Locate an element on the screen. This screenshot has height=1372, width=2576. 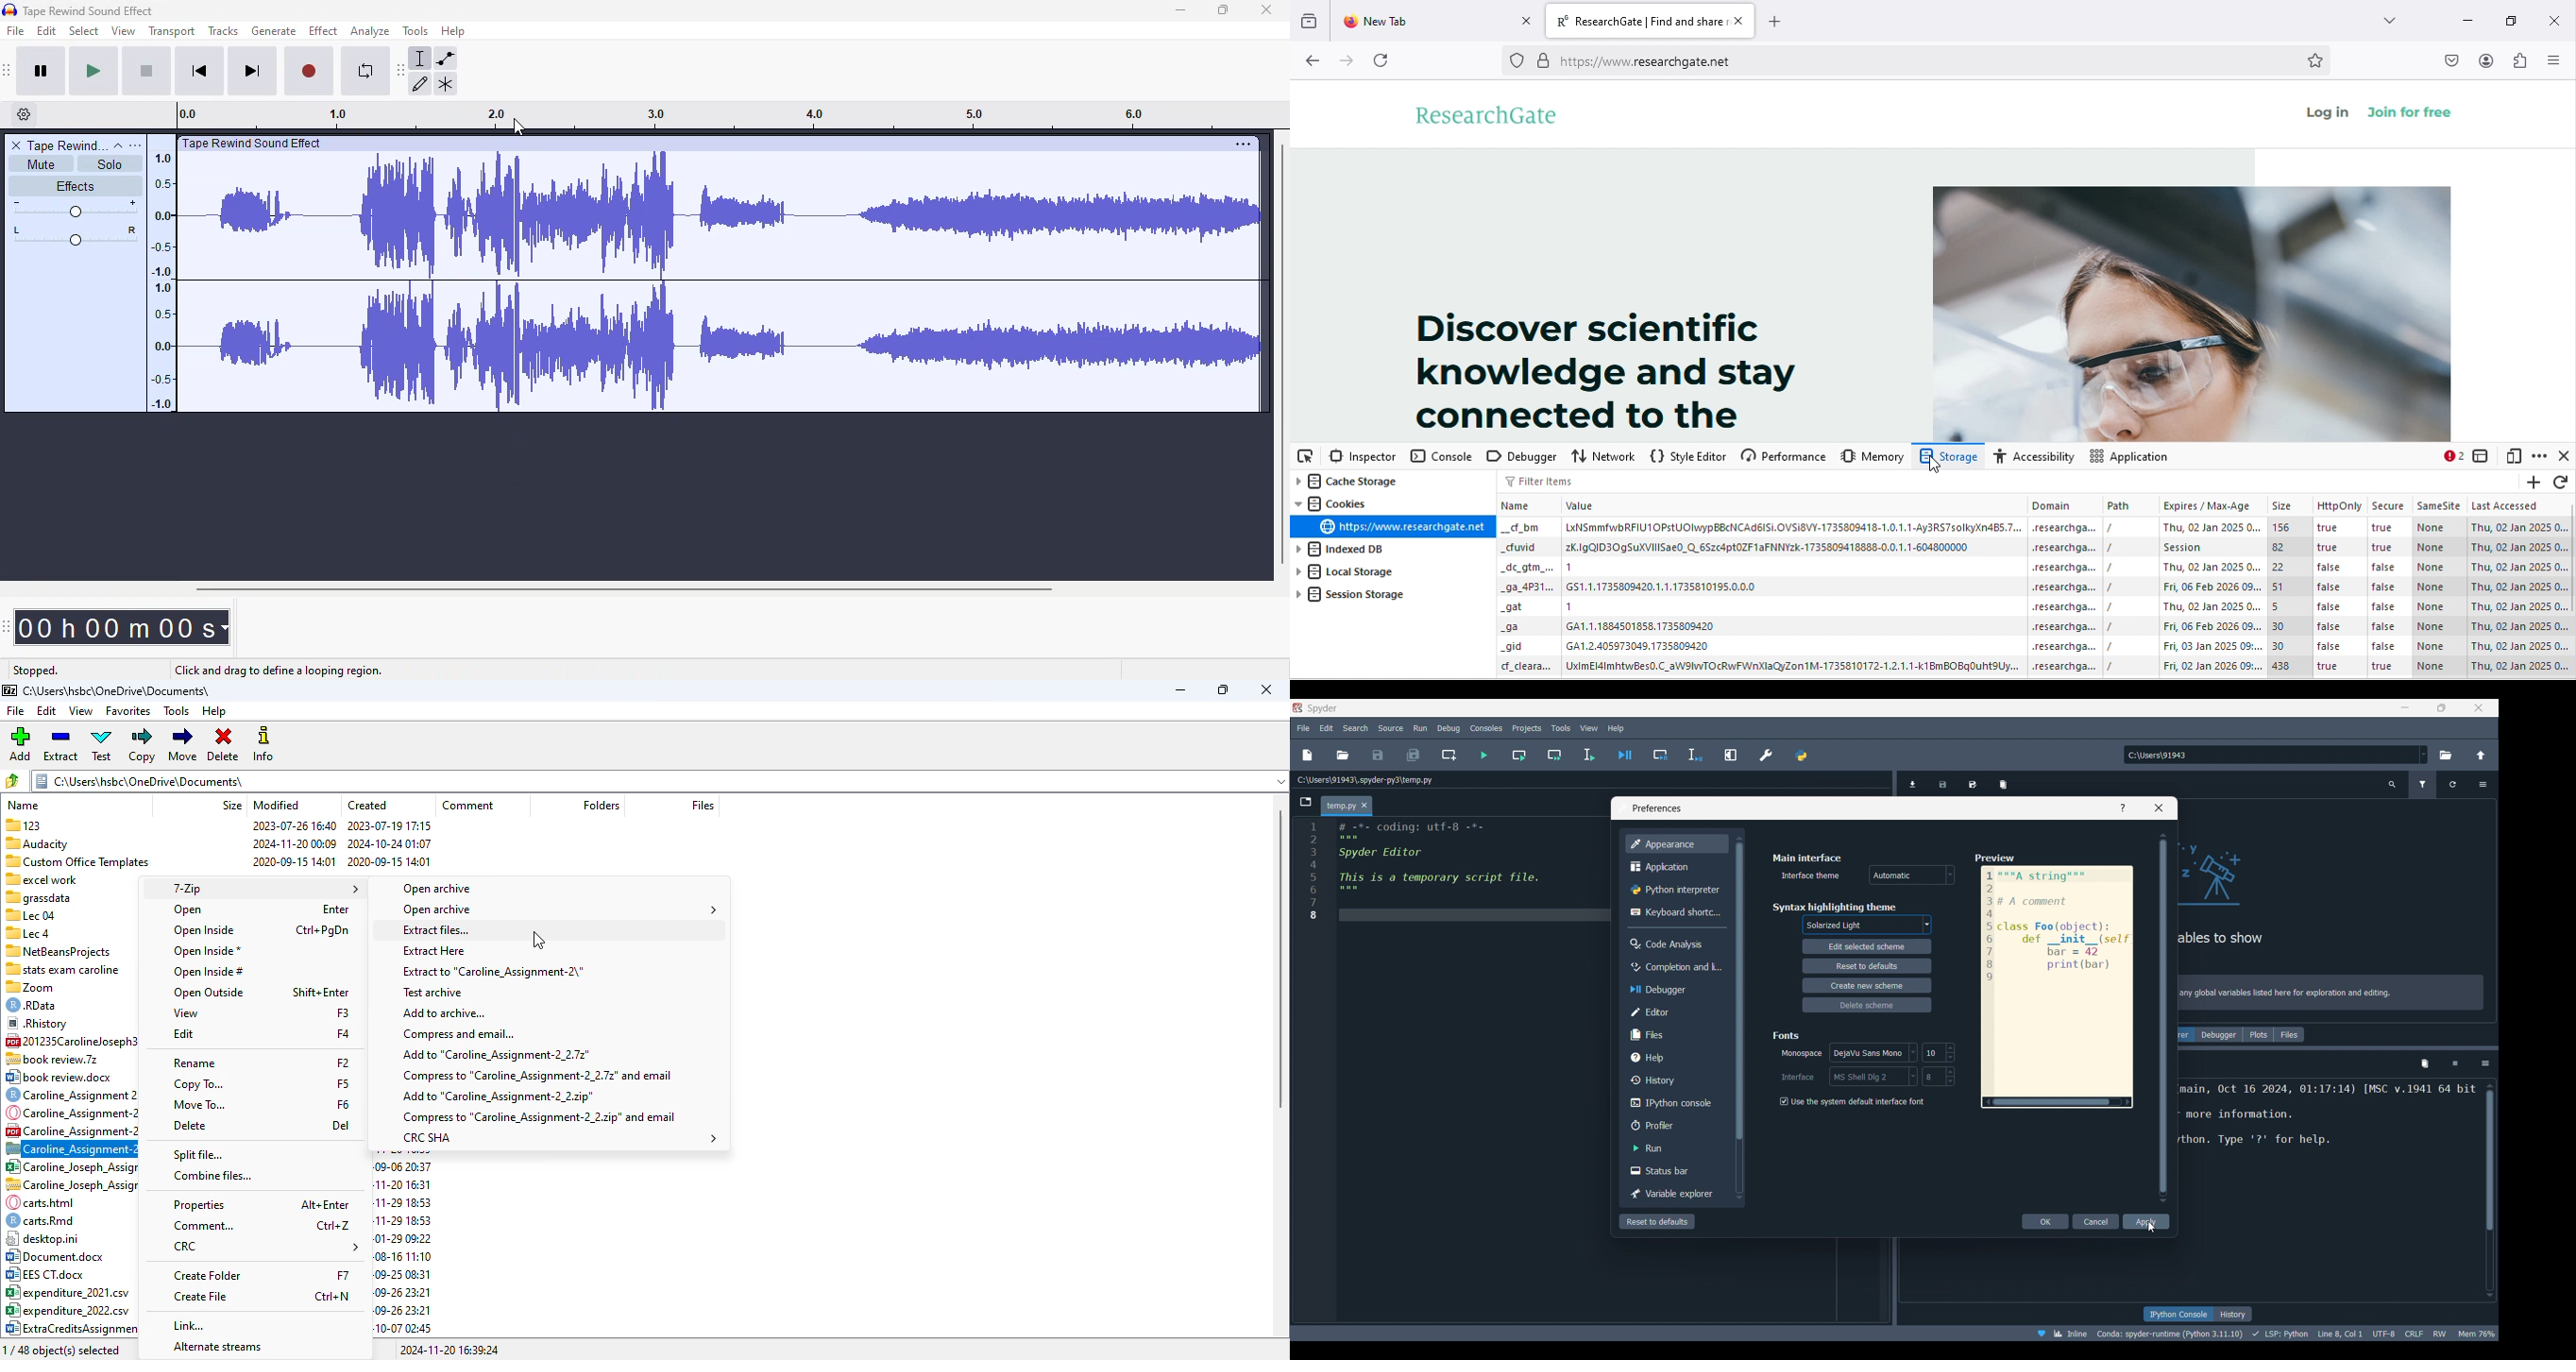
0.0 1.0 2.0 is located at coordinates (411, 114).